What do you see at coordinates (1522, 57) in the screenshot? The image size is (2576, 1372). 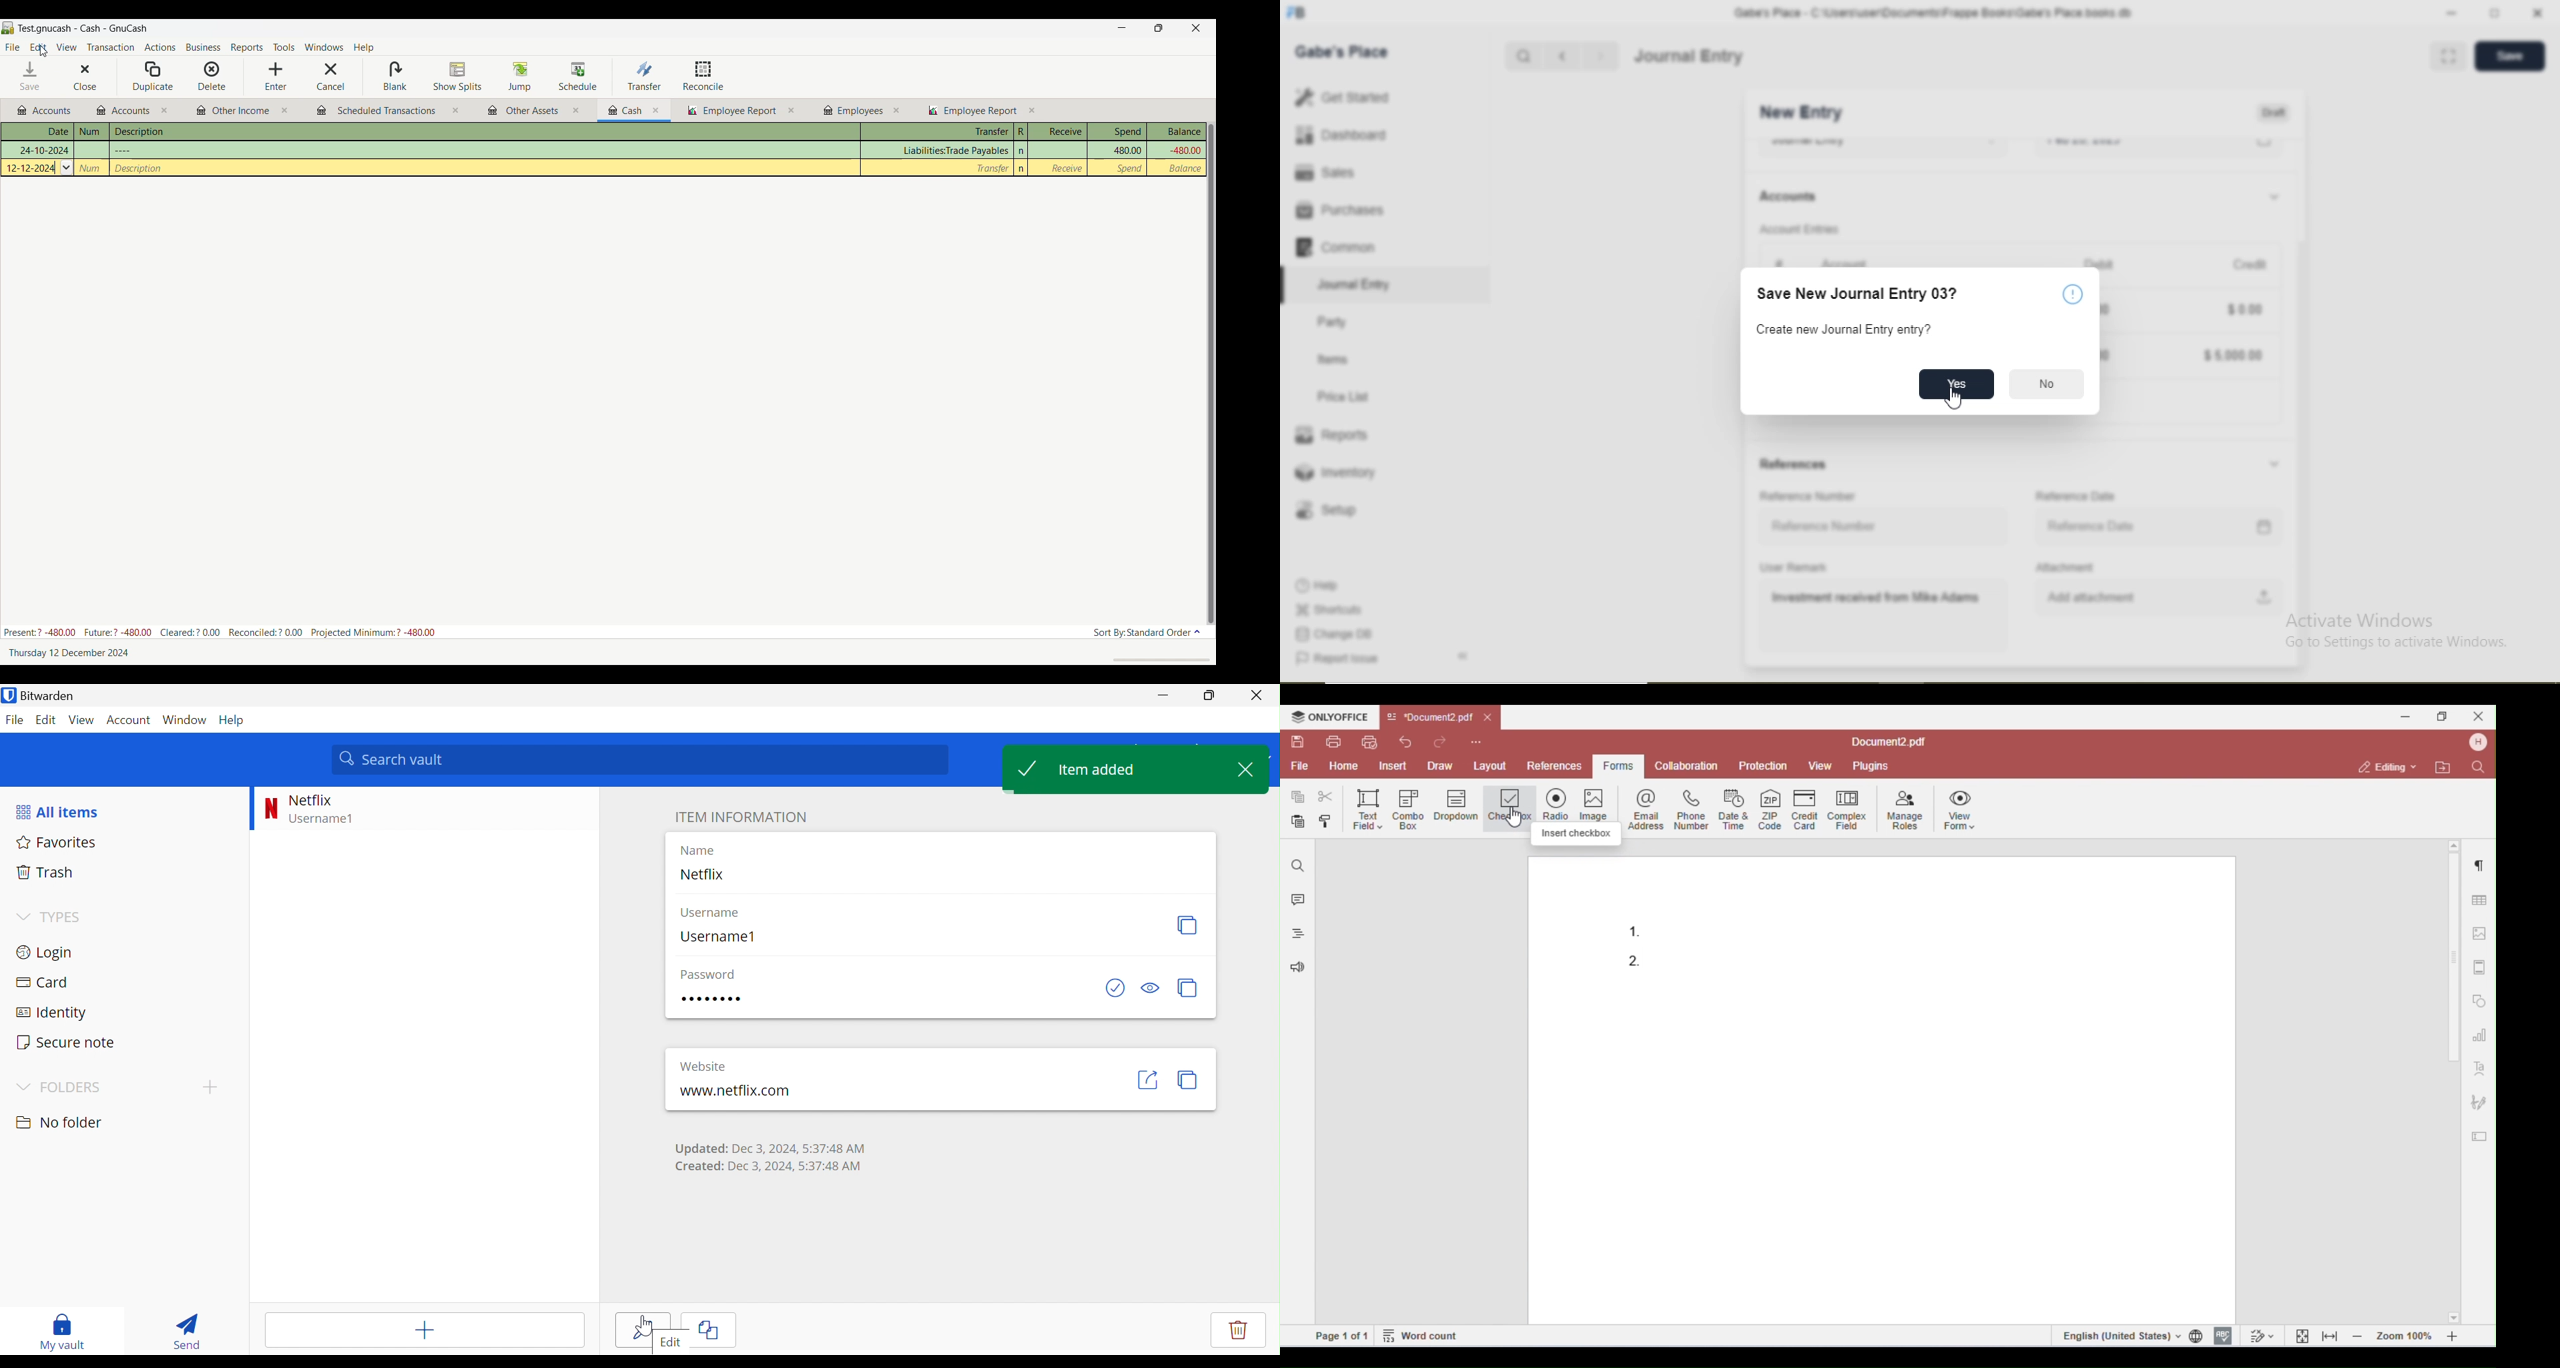 I see `Search` at bounding box center [1522, 57].